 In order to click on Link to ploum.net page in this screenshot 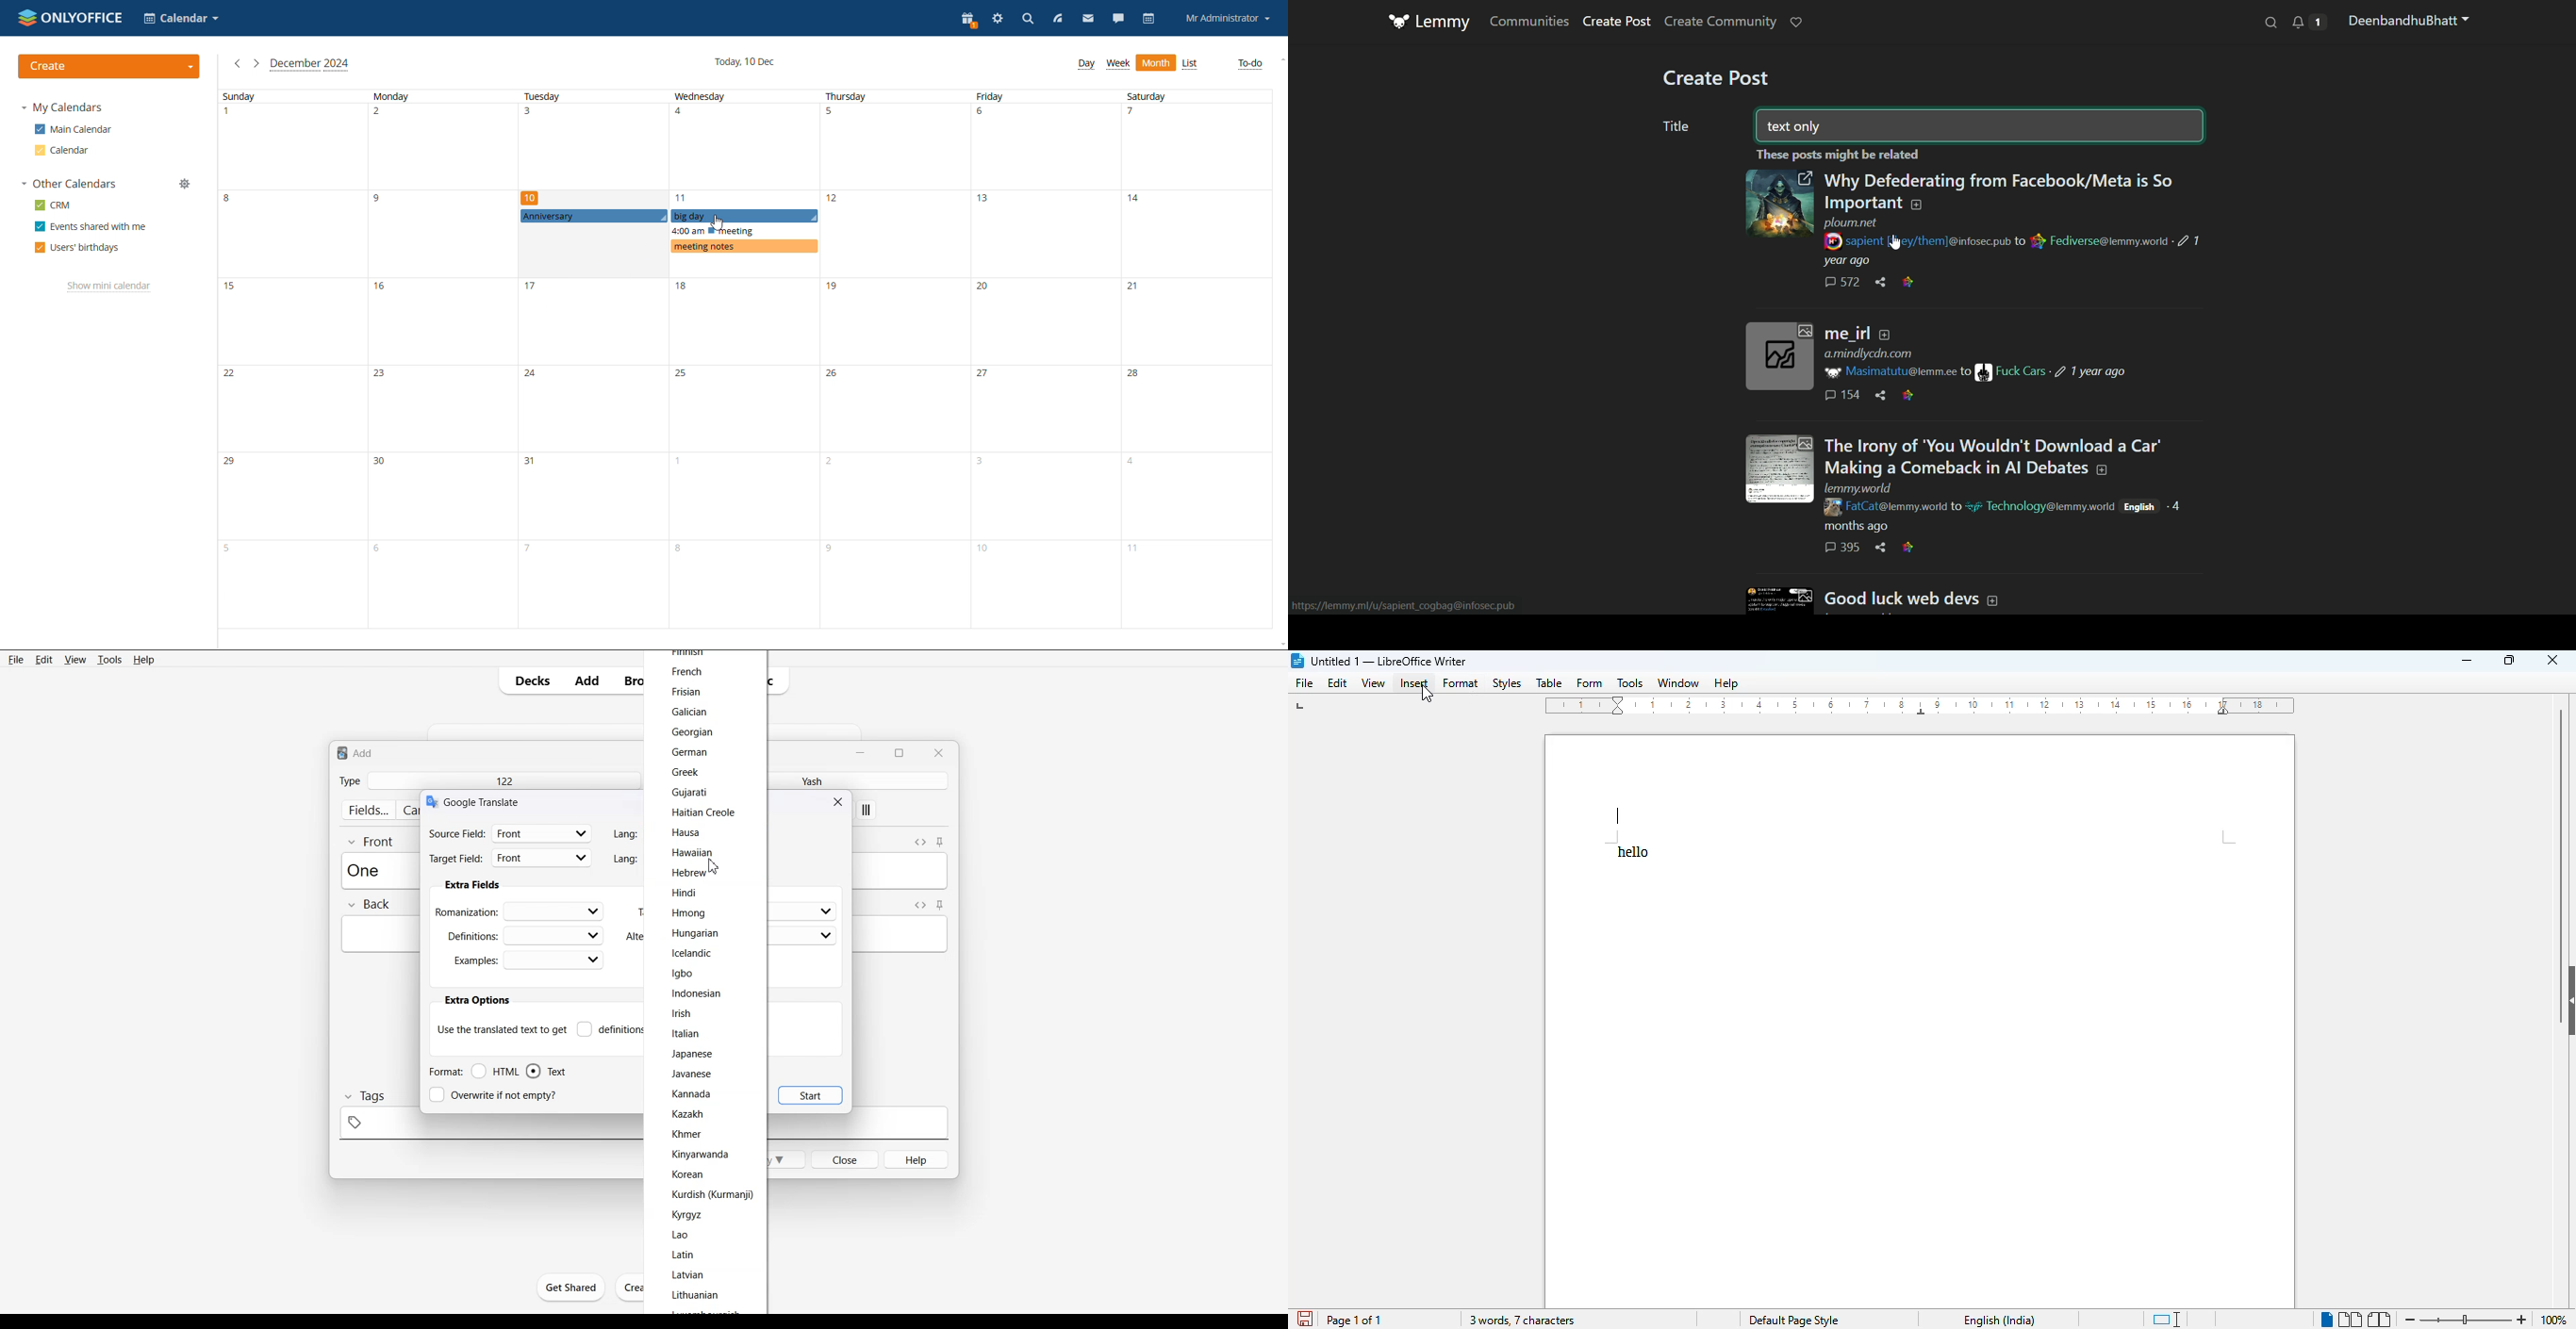, I will do `click(1850, 223)`.